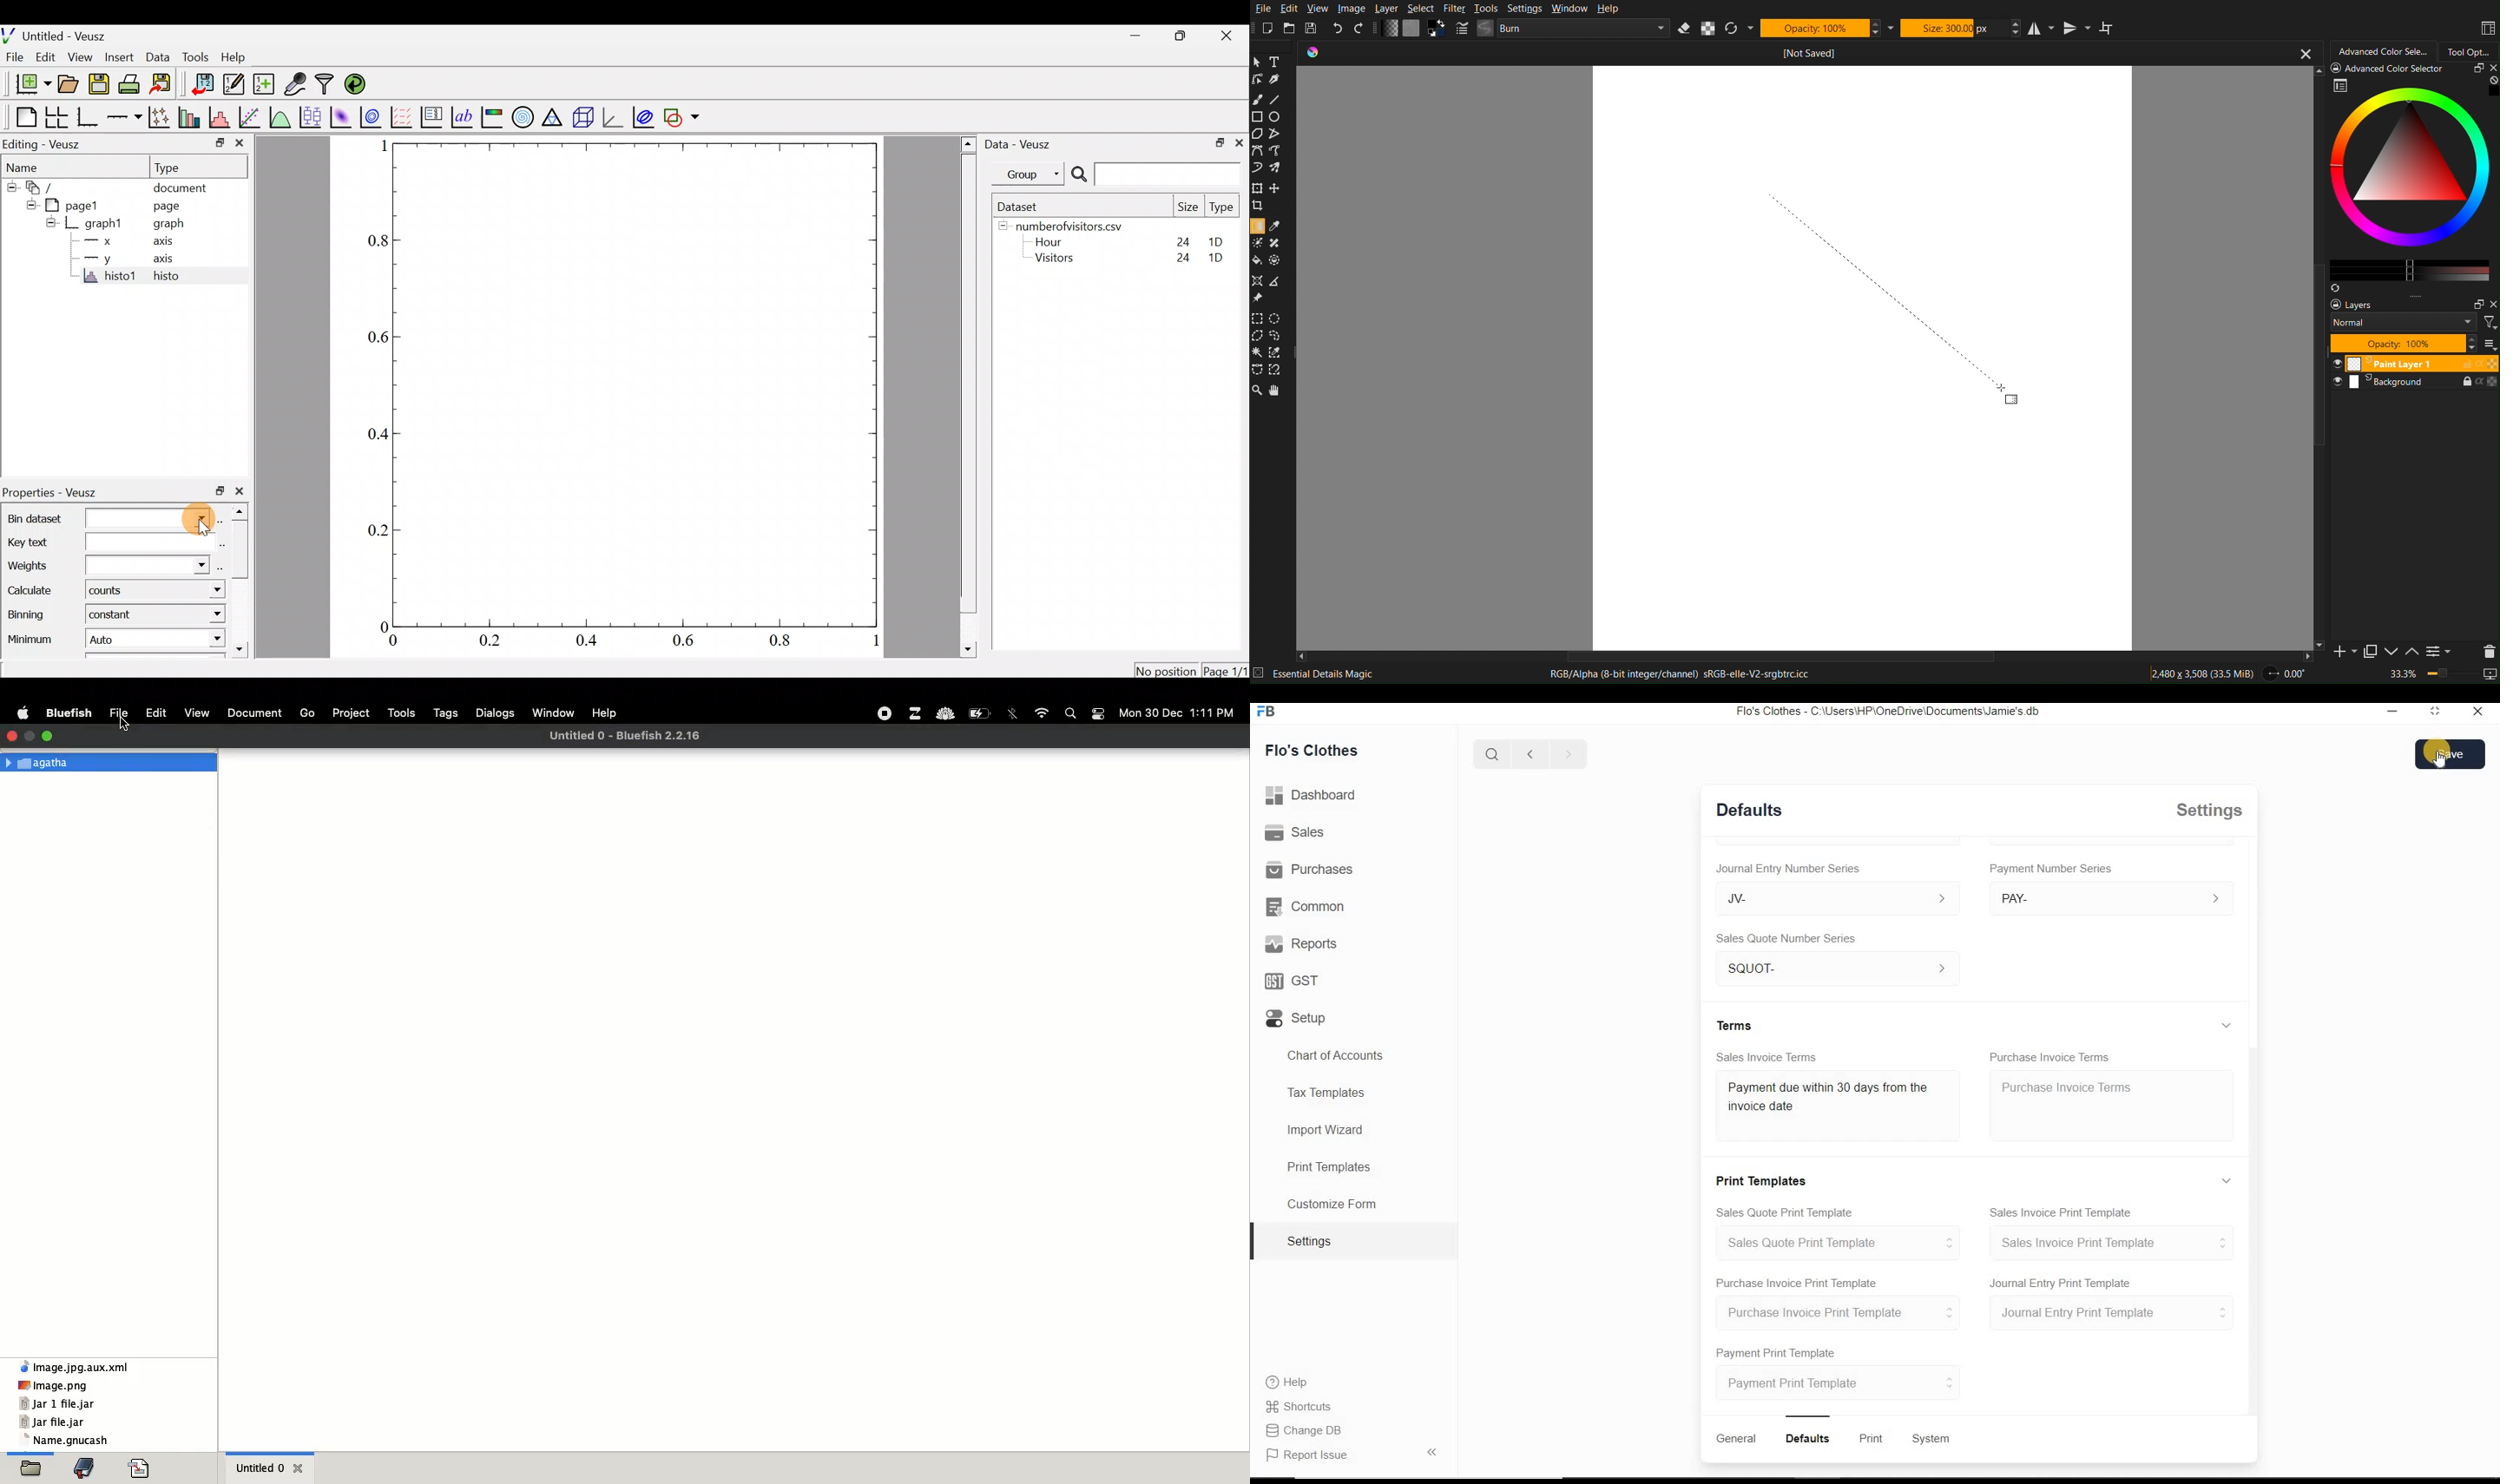 This screenshot has height=1484, width=2520. What do you see at coordinates (2438, 653) in the screenshot?
I see `Settings` at bounding box center [2438, 653].